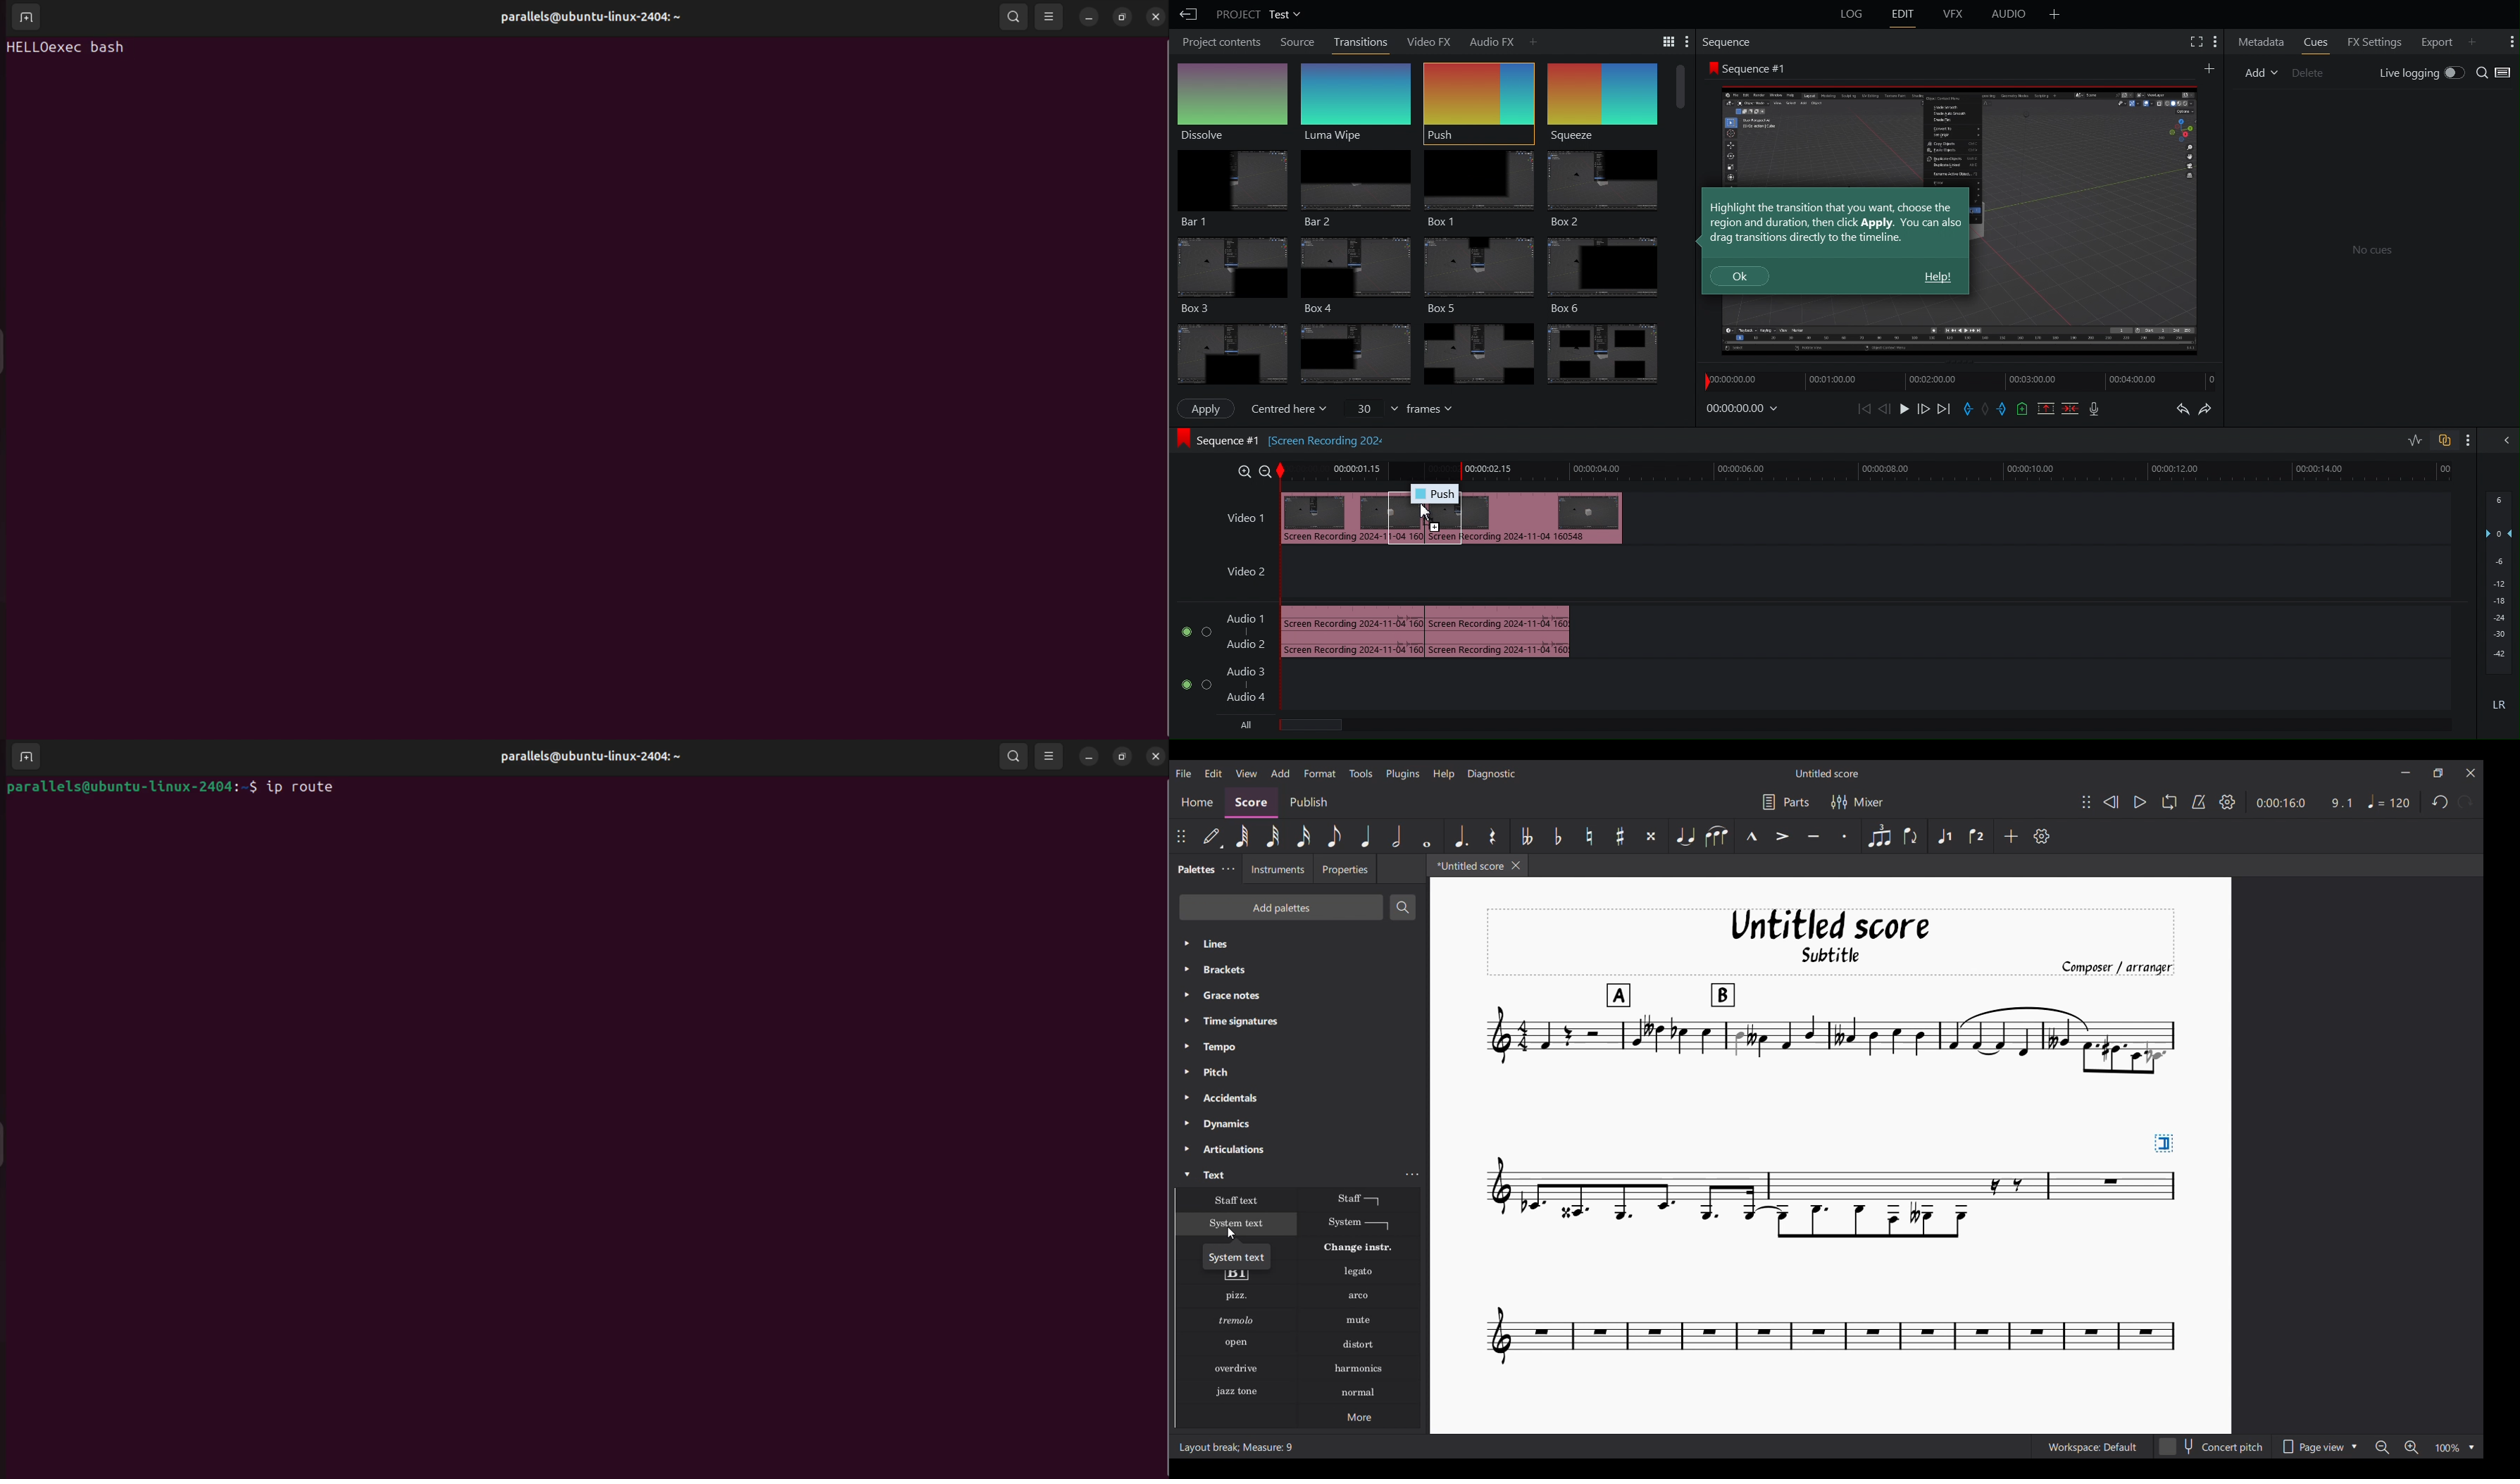 The width and height of the screenshot is (2520, 1484). I want to click on Transitions, so click(1361, 41).